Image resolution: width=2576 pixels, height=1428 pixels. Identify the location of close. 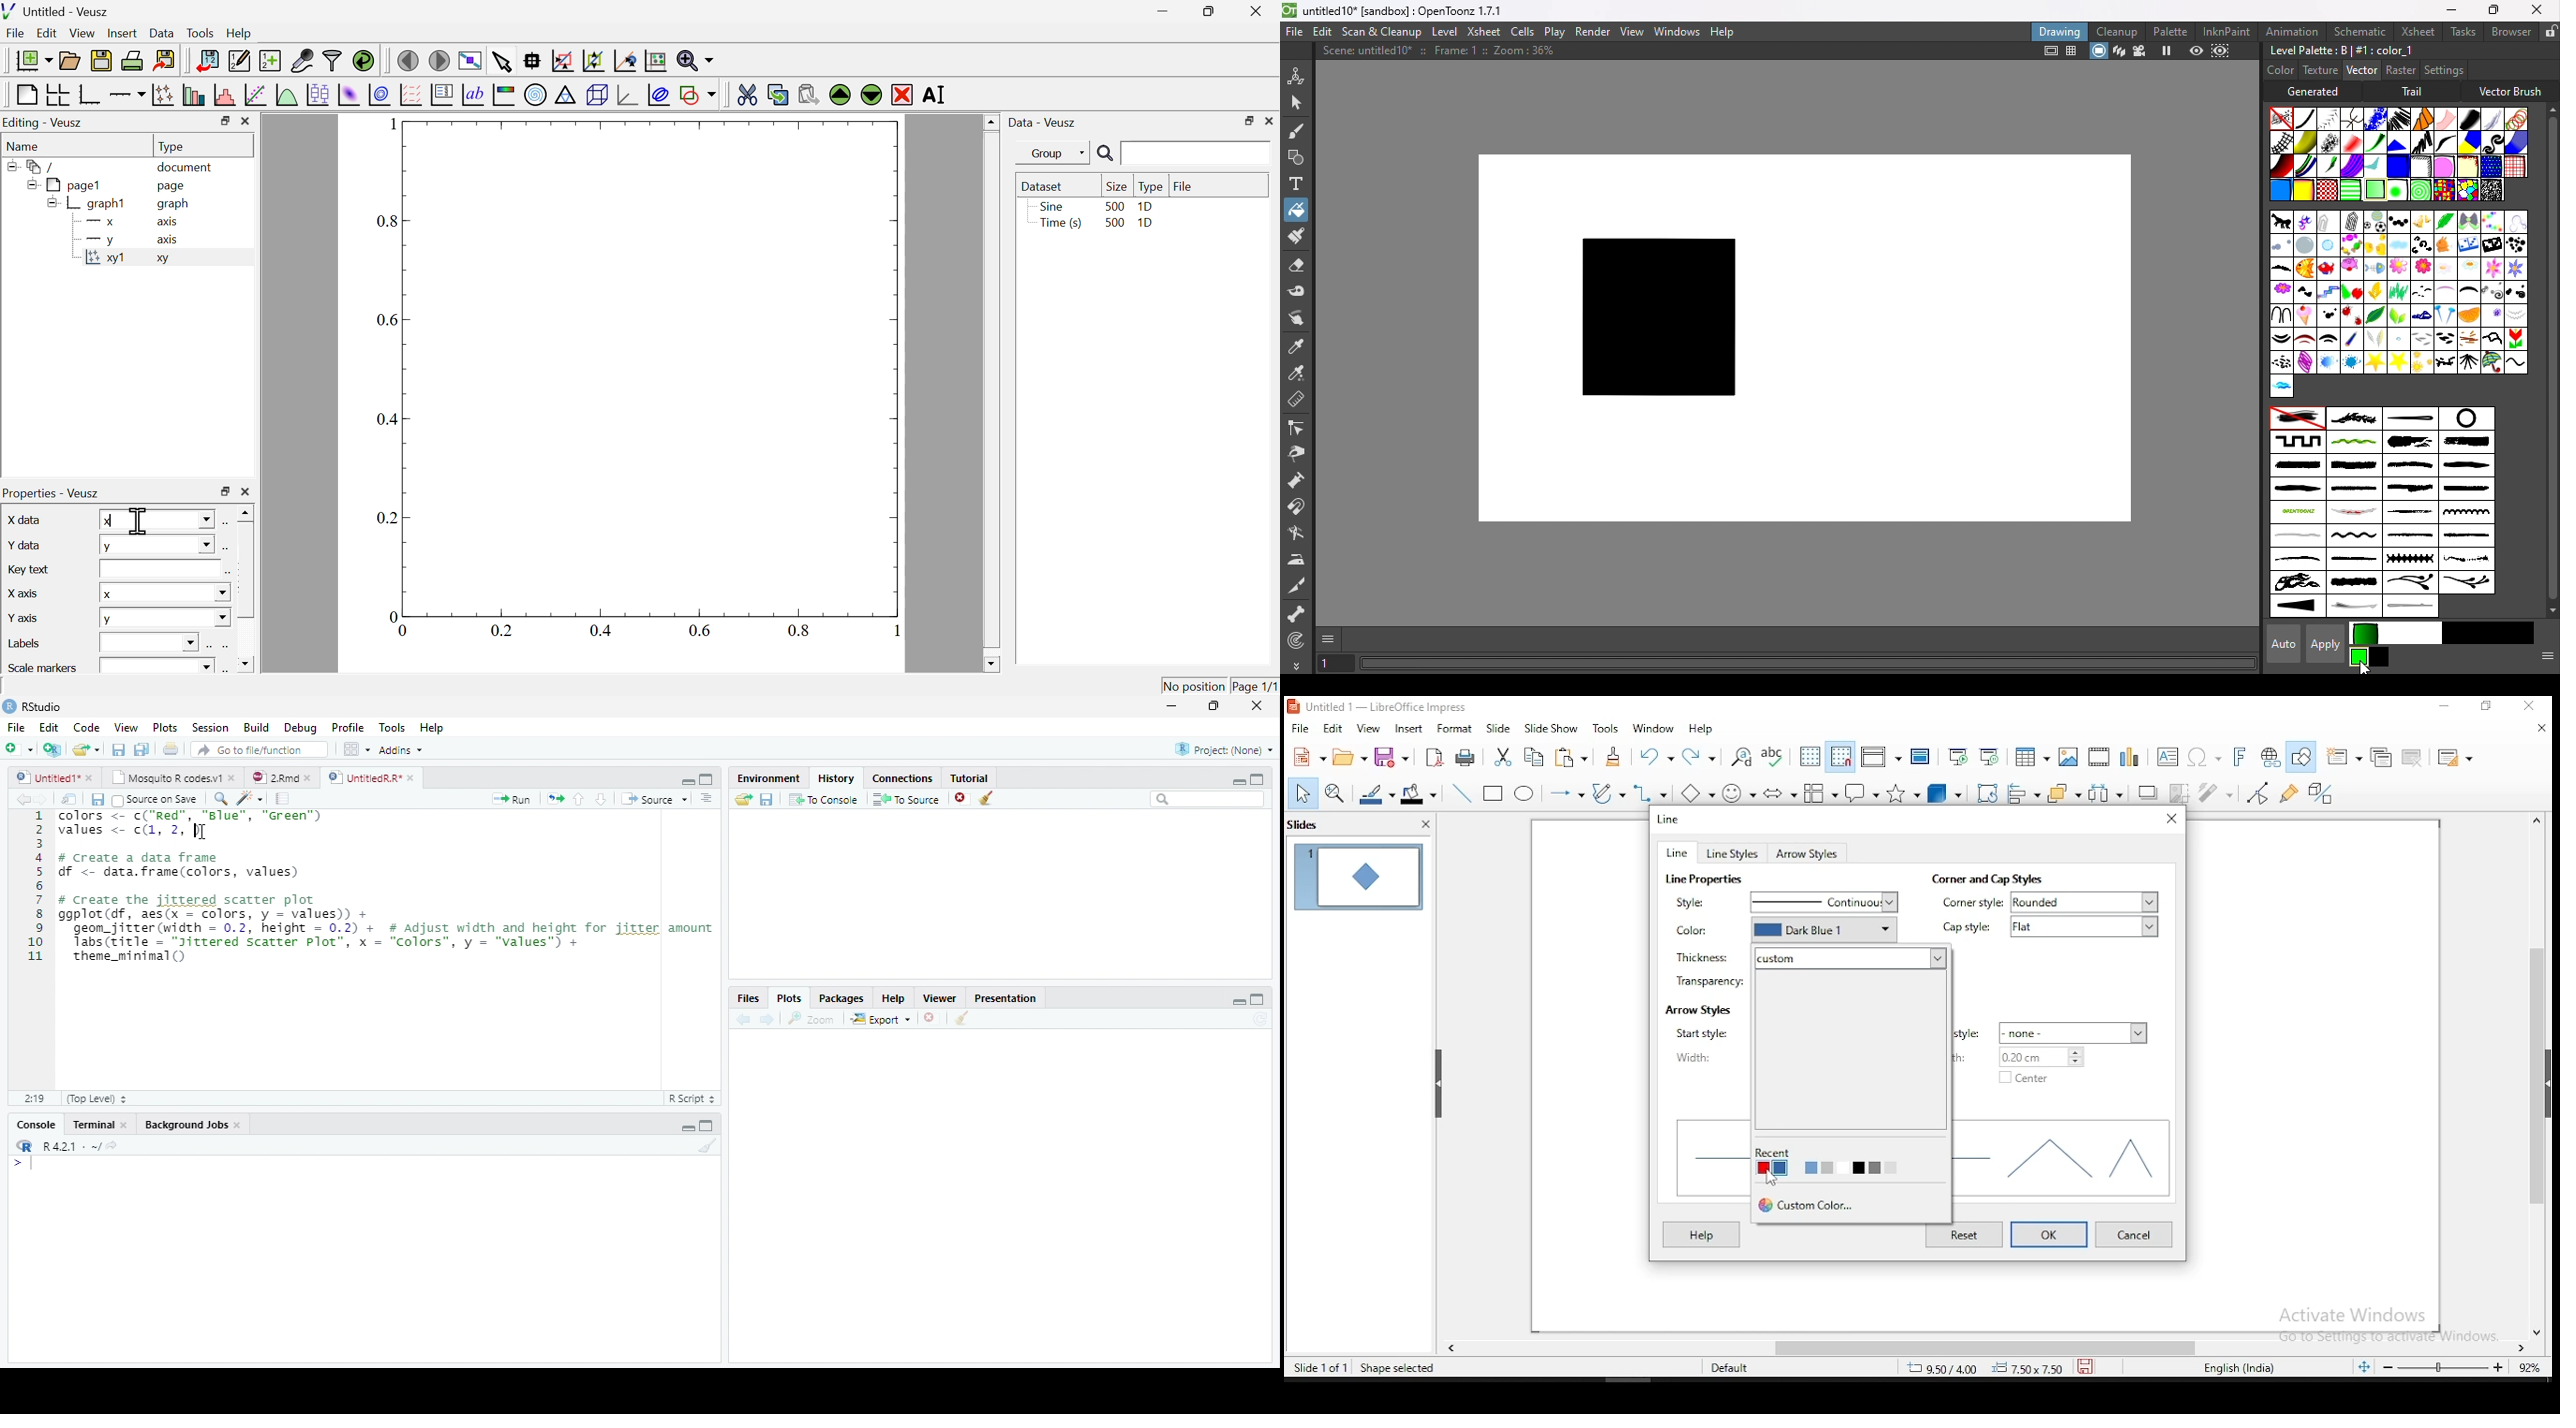
(231, 778).